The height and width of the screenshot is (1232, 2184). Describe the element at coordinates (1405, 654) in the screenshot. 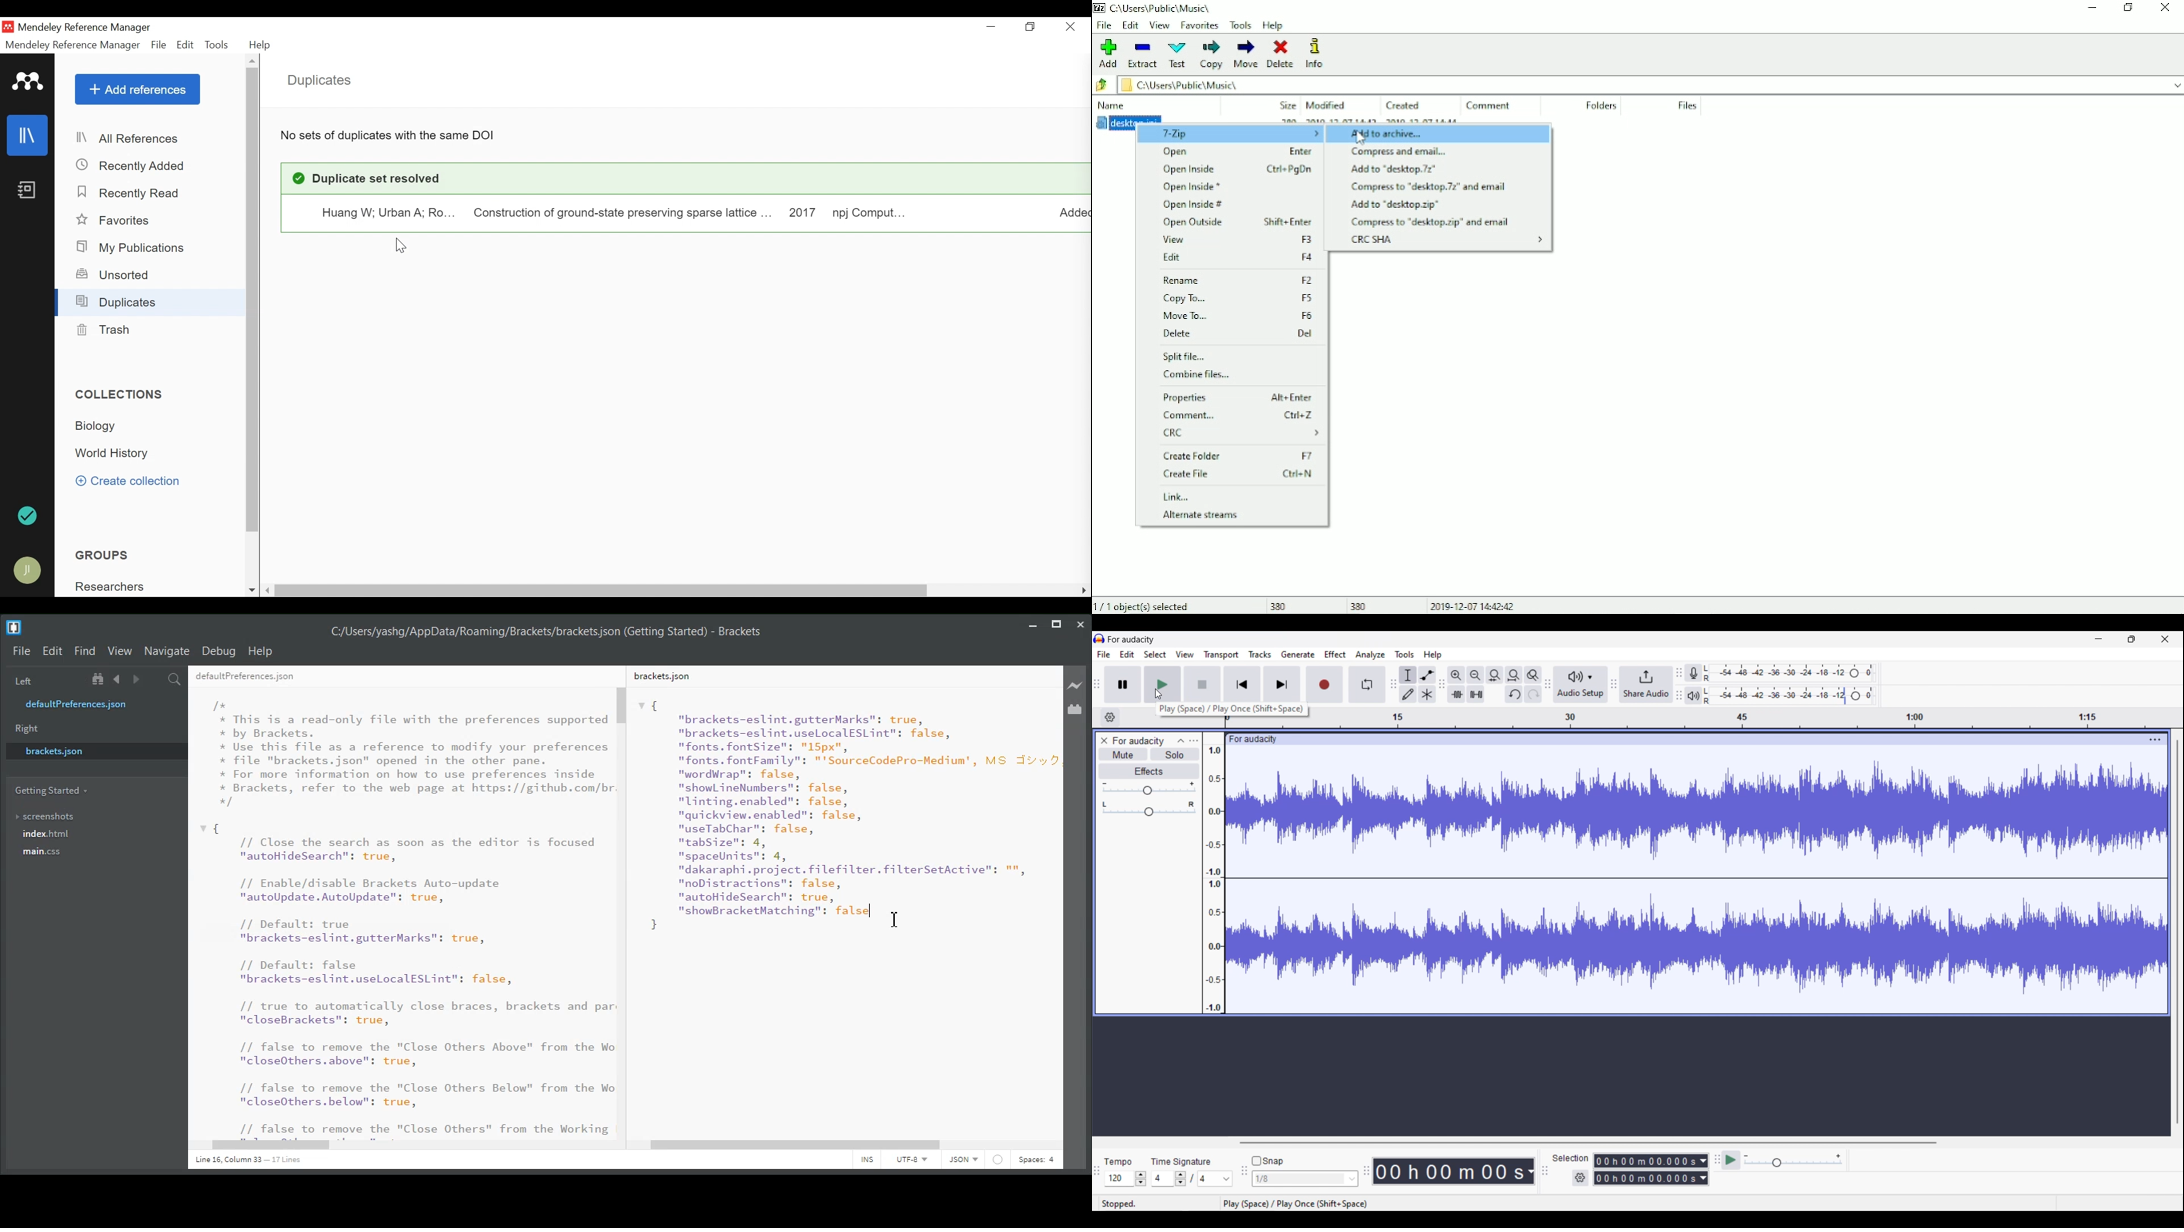

I see `Tools menu` at that location.